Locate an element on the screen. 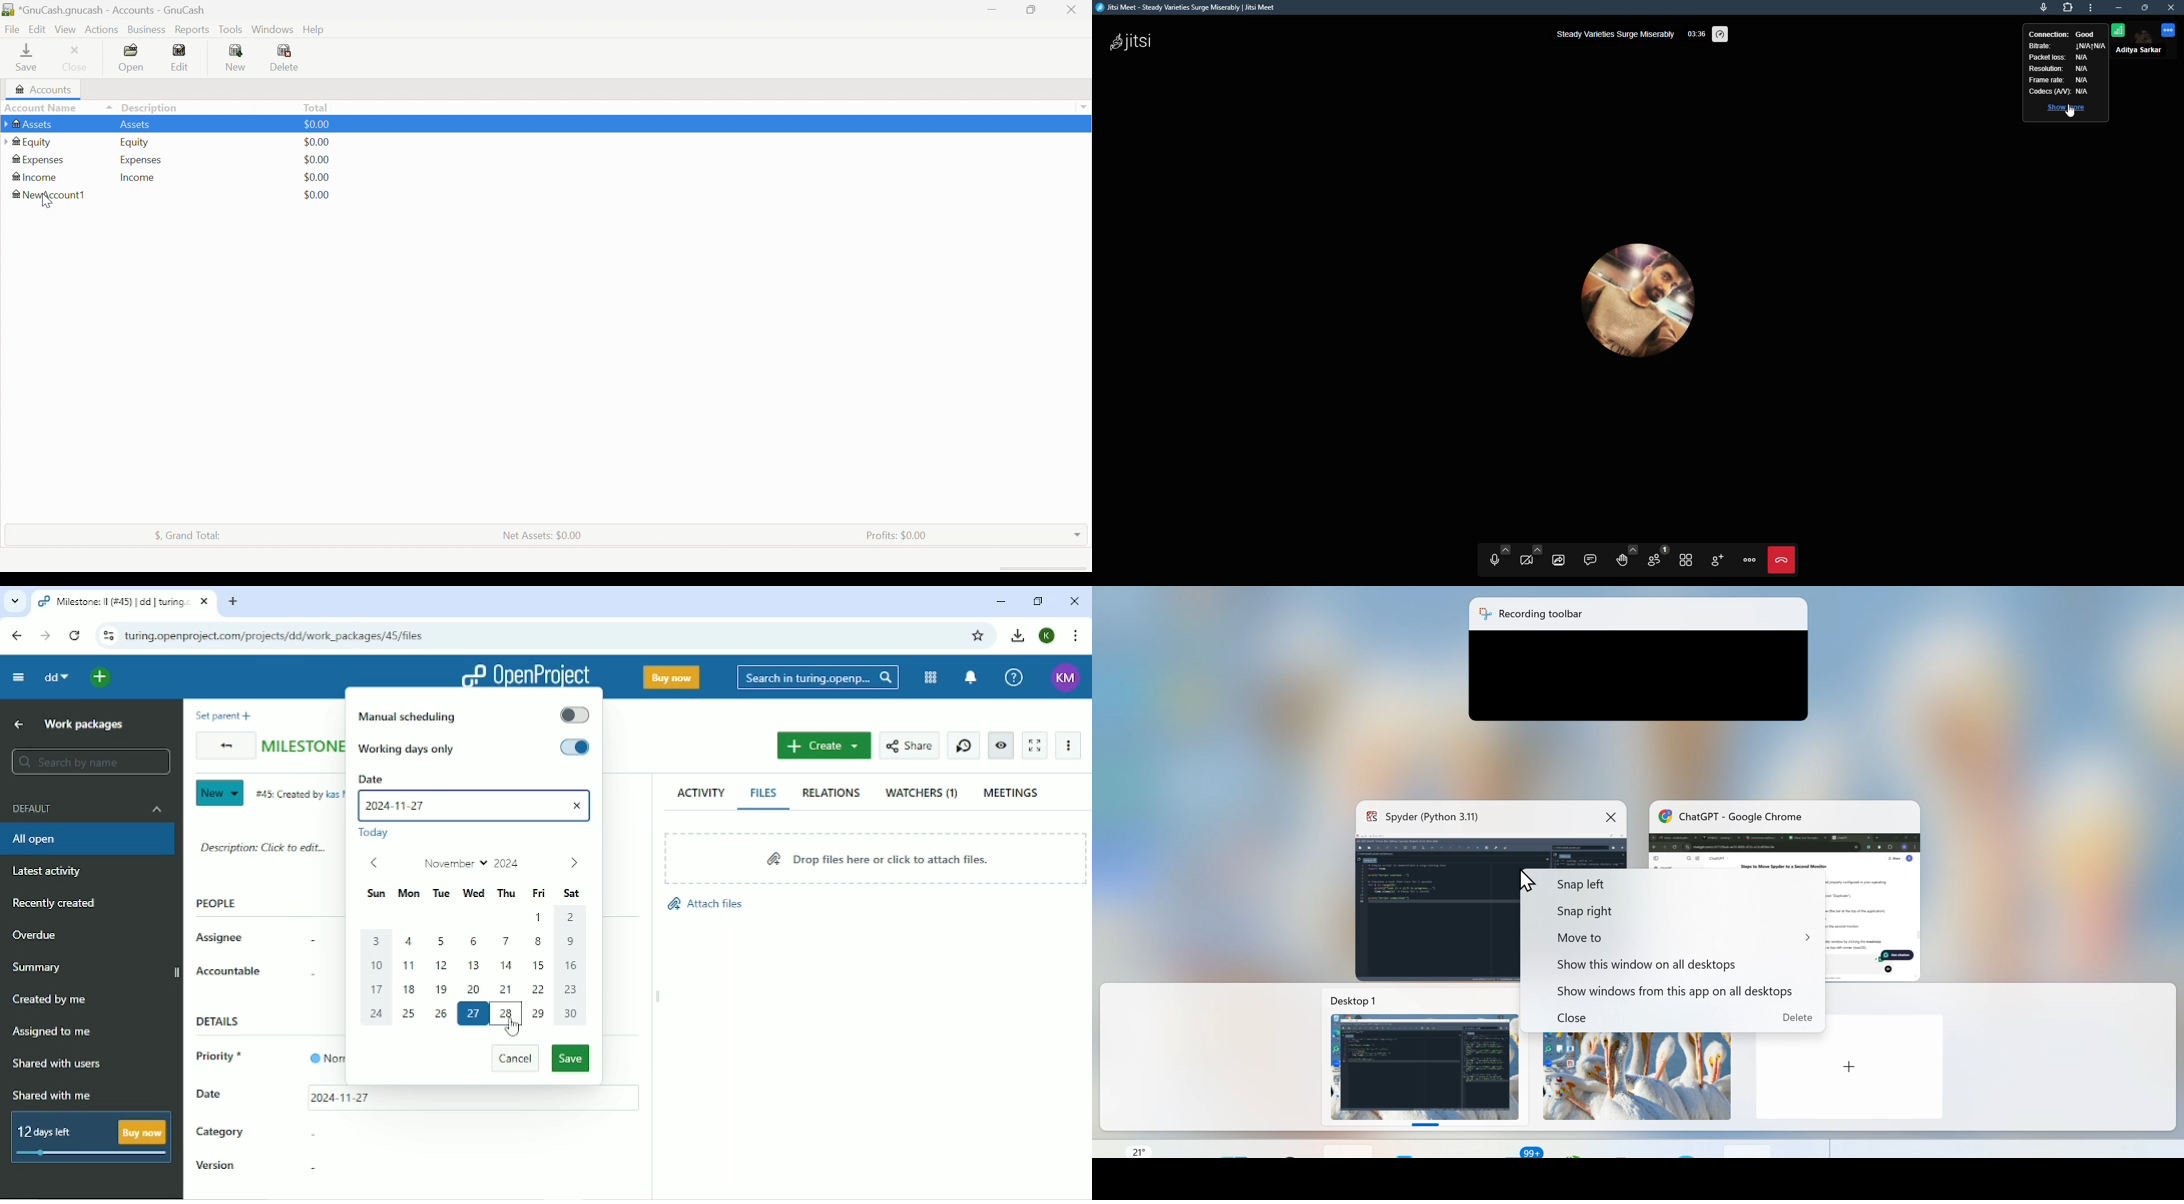 The width and height of the screenshot is (2184, 1204). Close is located at coordinates (1684, 1019).